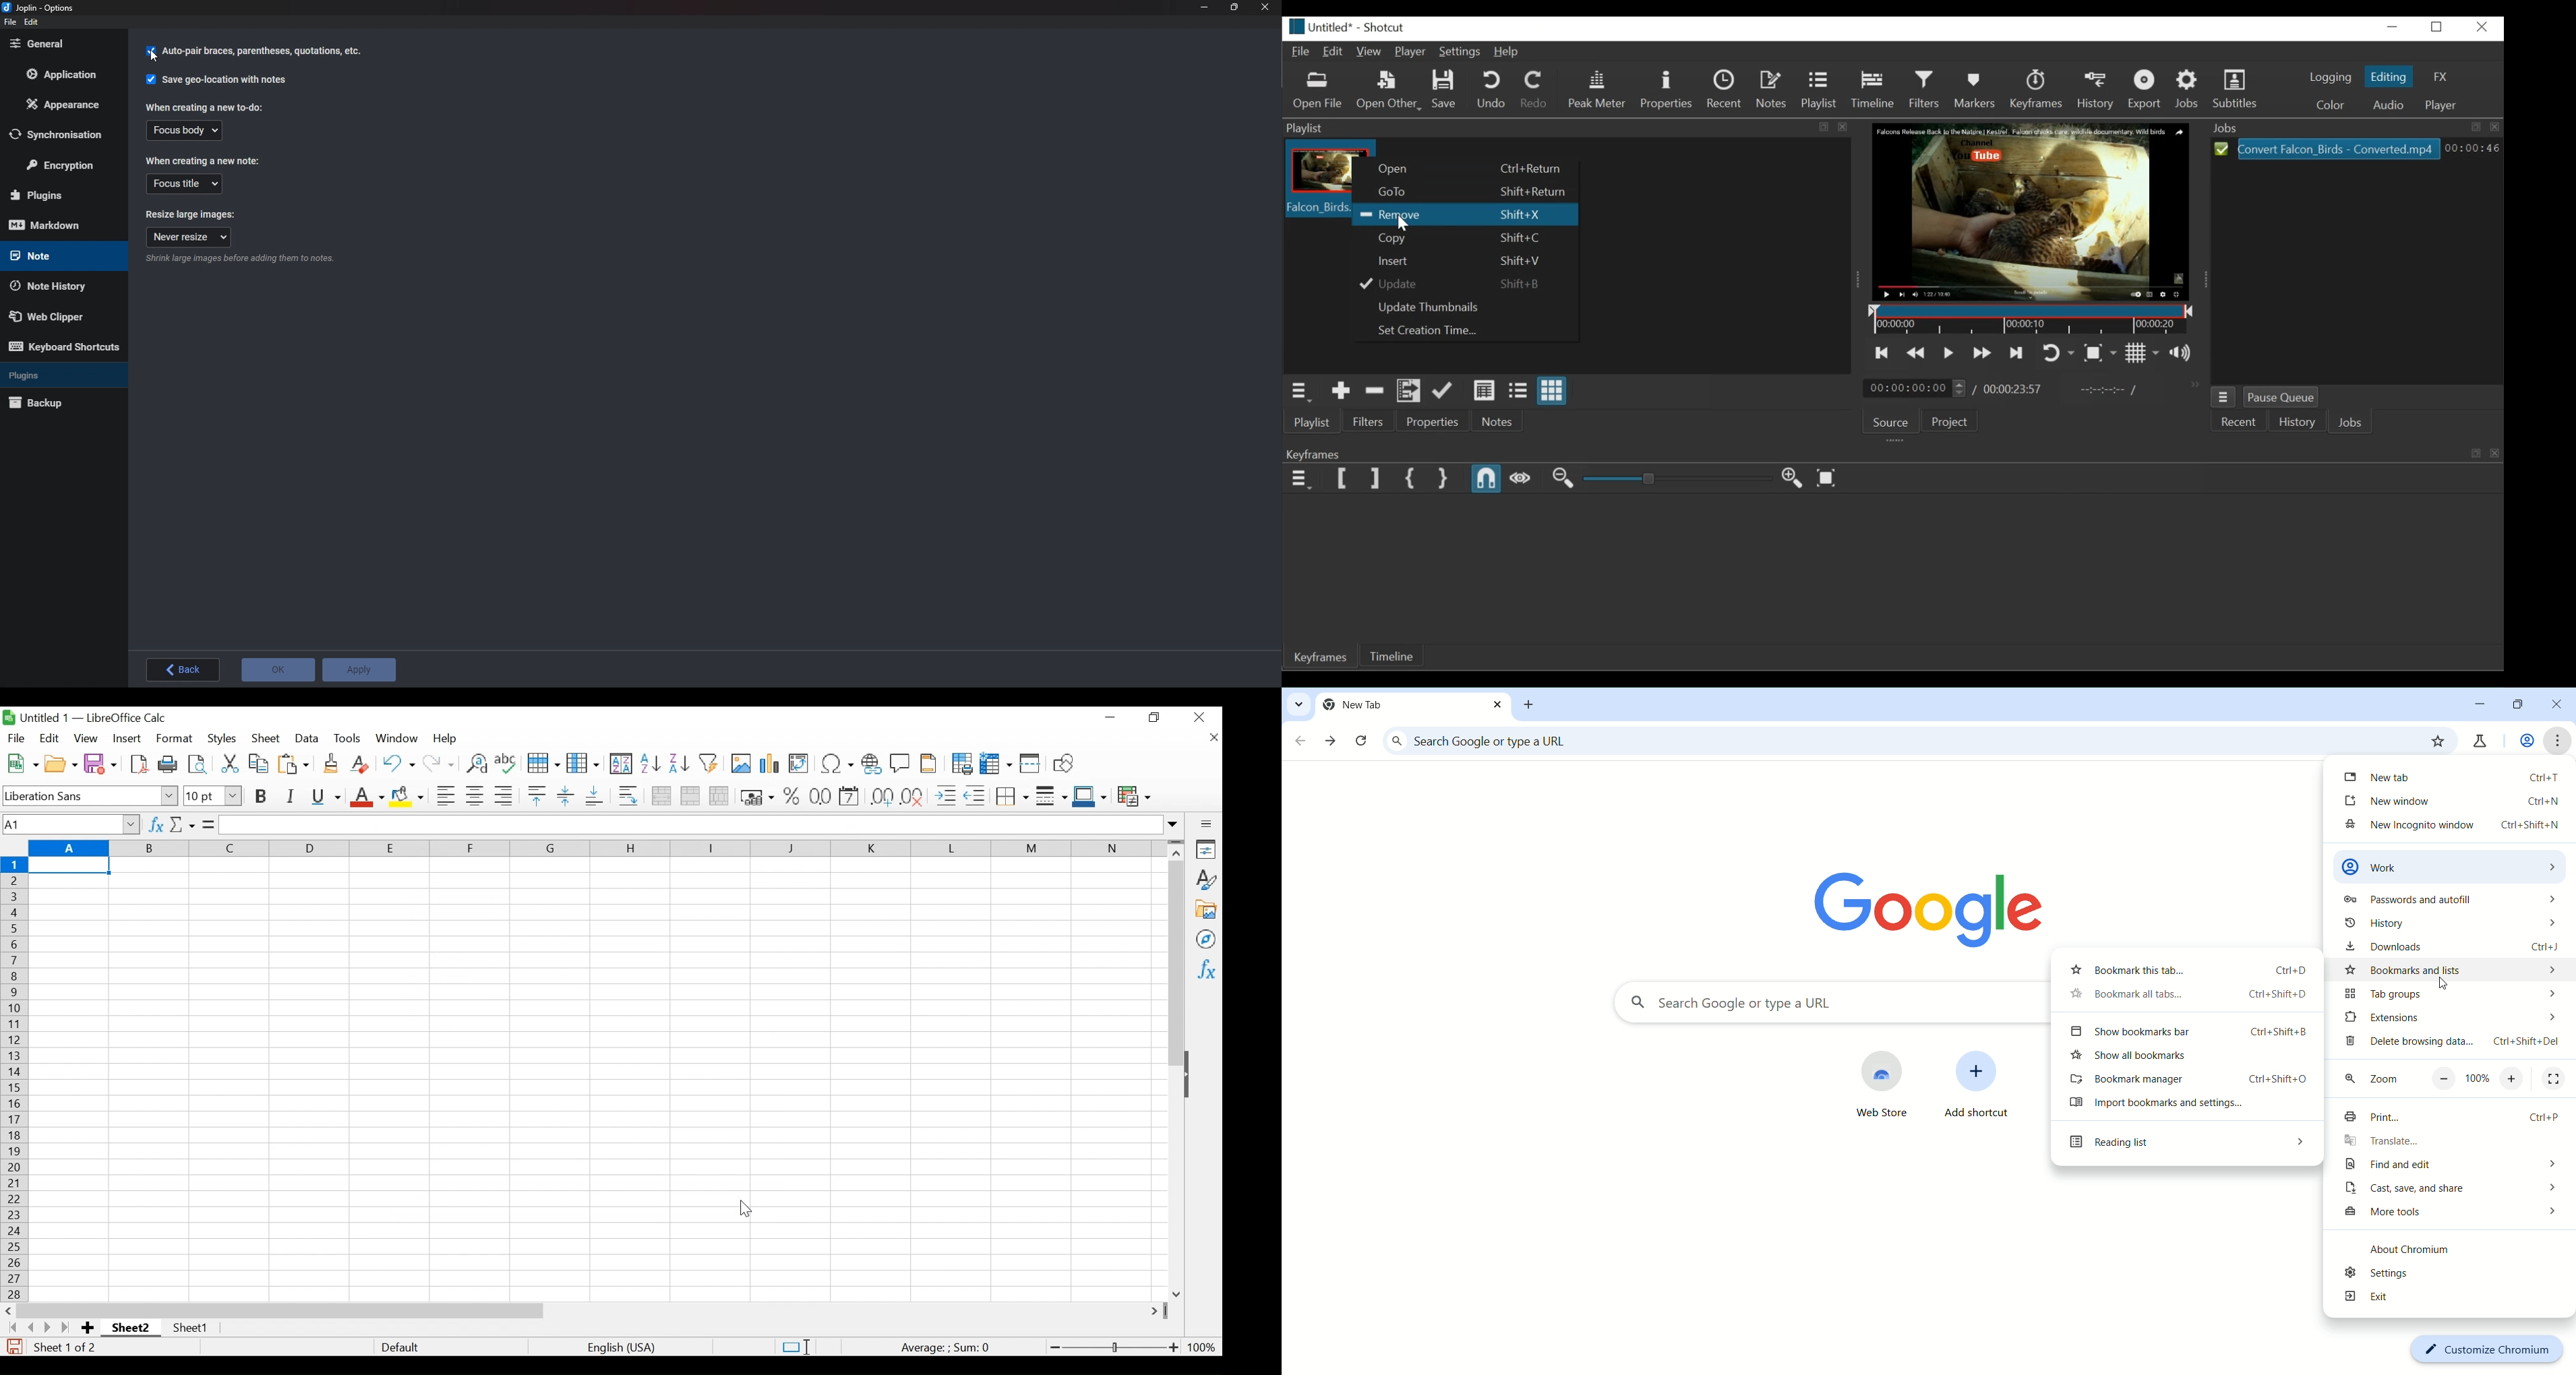  What do you see at coordinates (2450, 1190) in the screenshot?
I see `cast, save and share` at bounding box center [2450, 1190].